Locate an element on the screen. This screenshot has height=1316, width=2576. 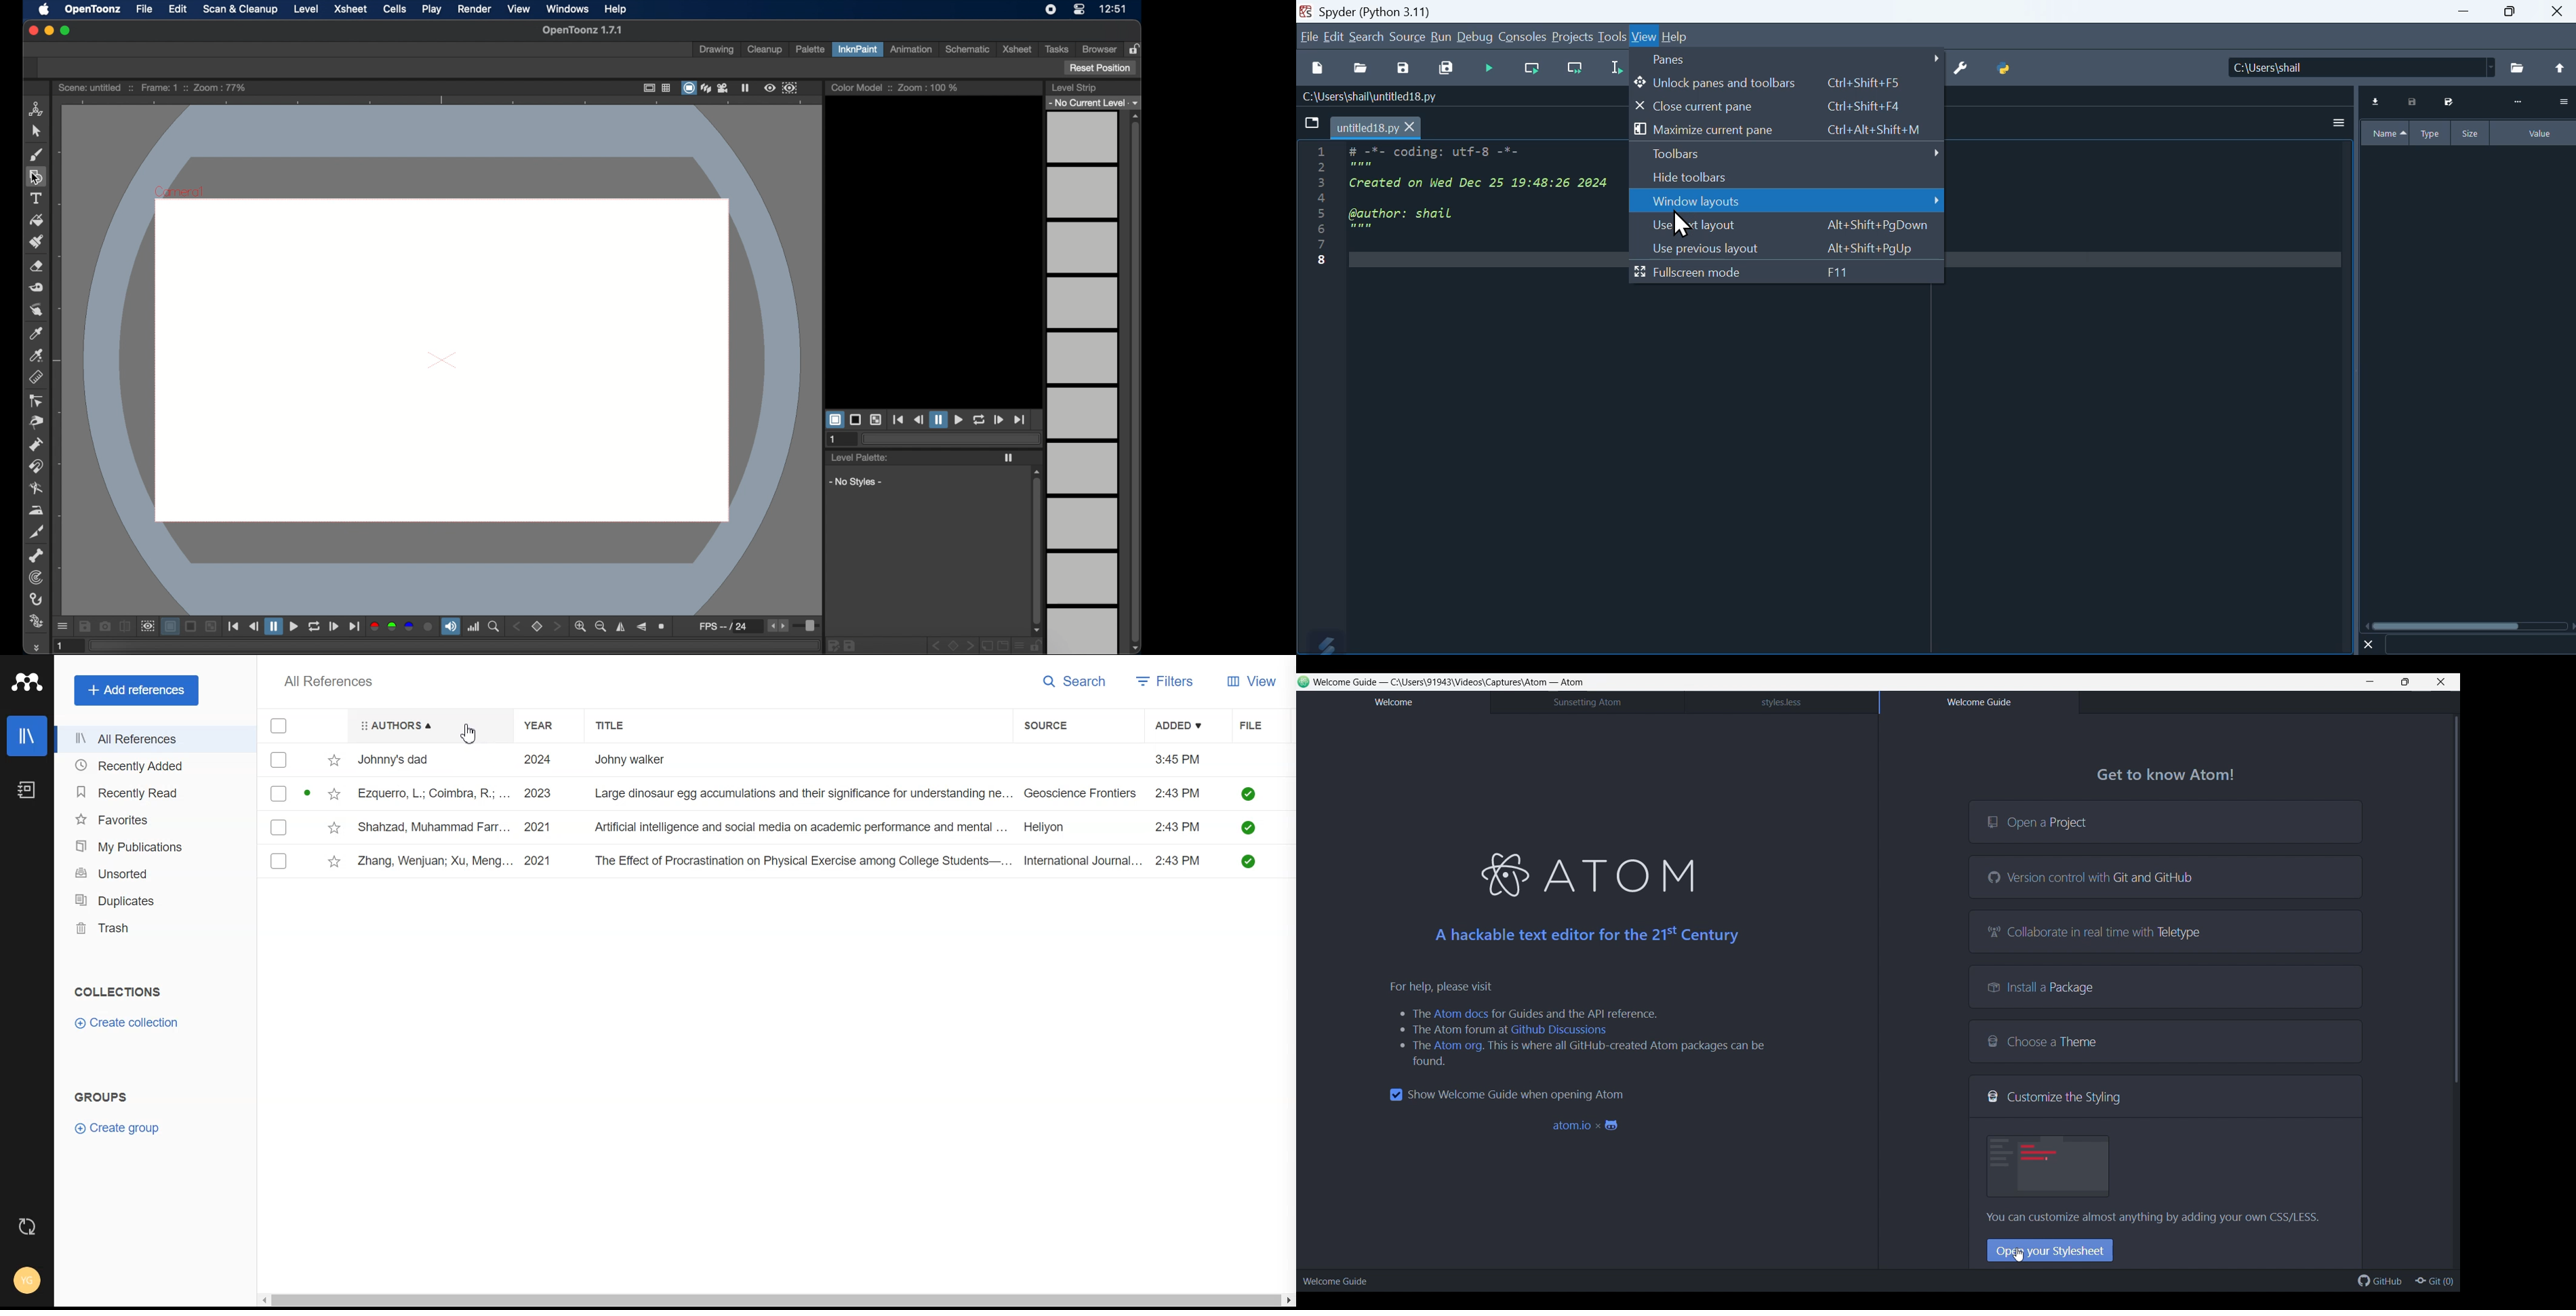
(un)select is located at coordinates (280, 829).